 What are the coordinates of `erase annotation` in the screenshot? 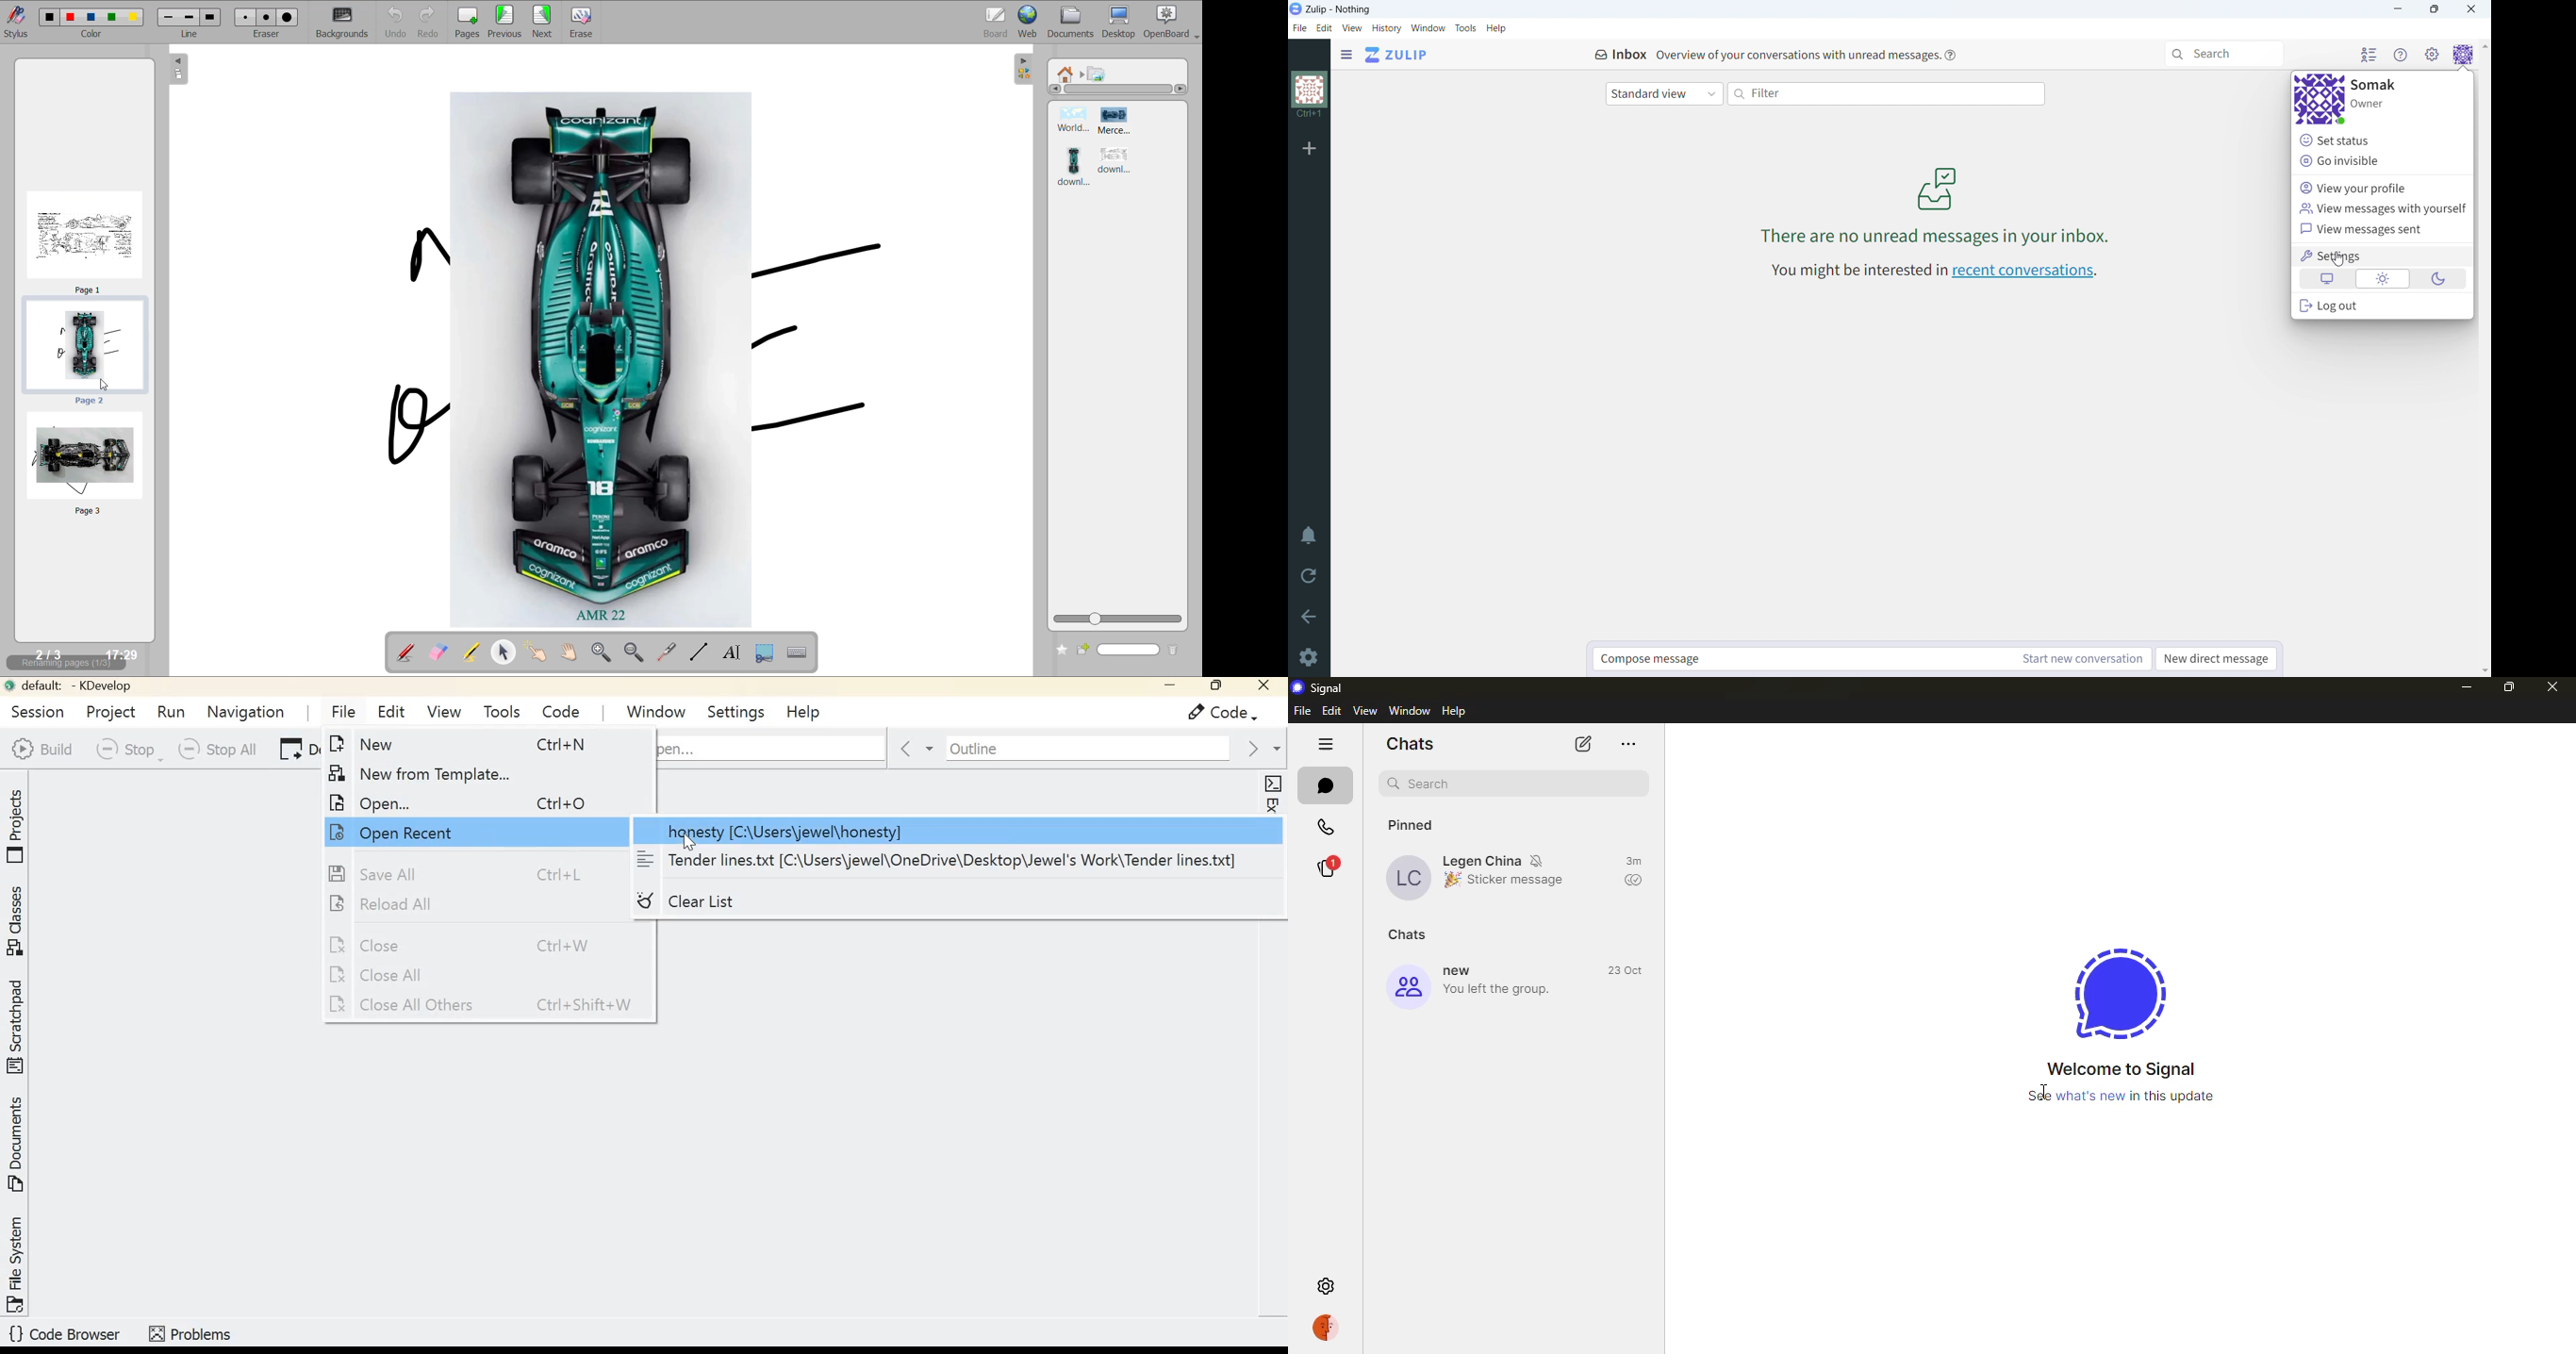 It's located at (436, 653).